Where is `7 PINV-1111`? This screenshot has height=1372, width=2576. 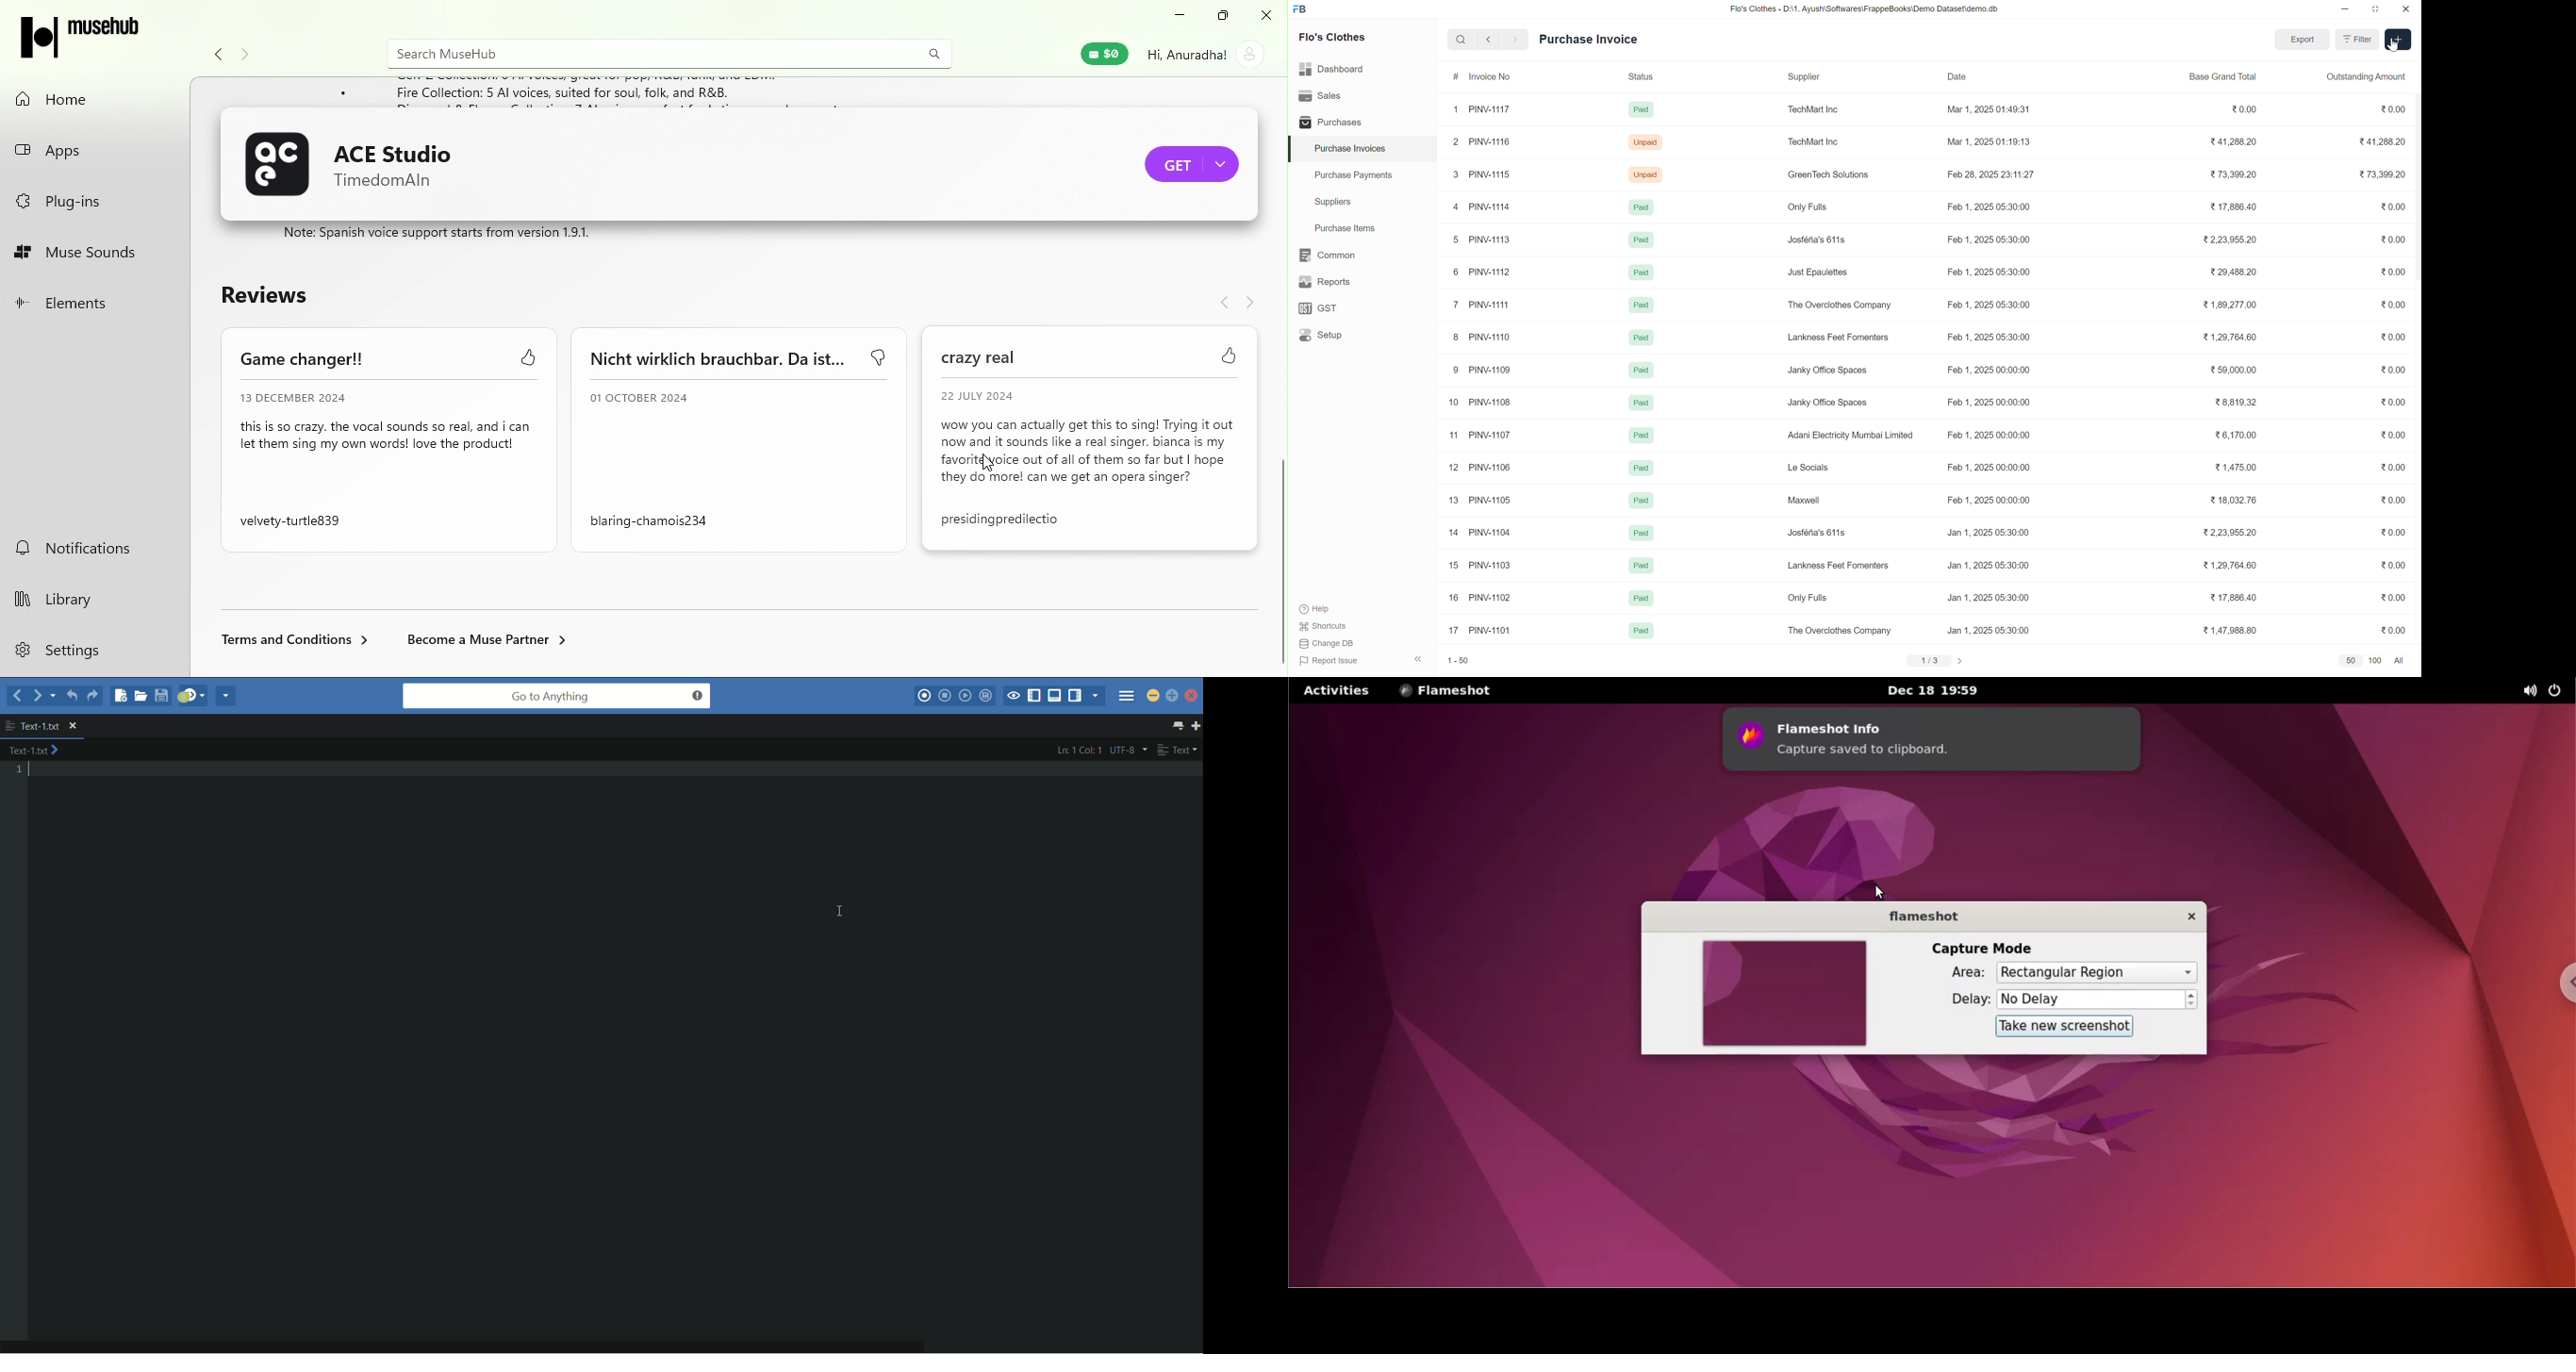 7 PINV-1111 is located at coordinates (1482, 304).